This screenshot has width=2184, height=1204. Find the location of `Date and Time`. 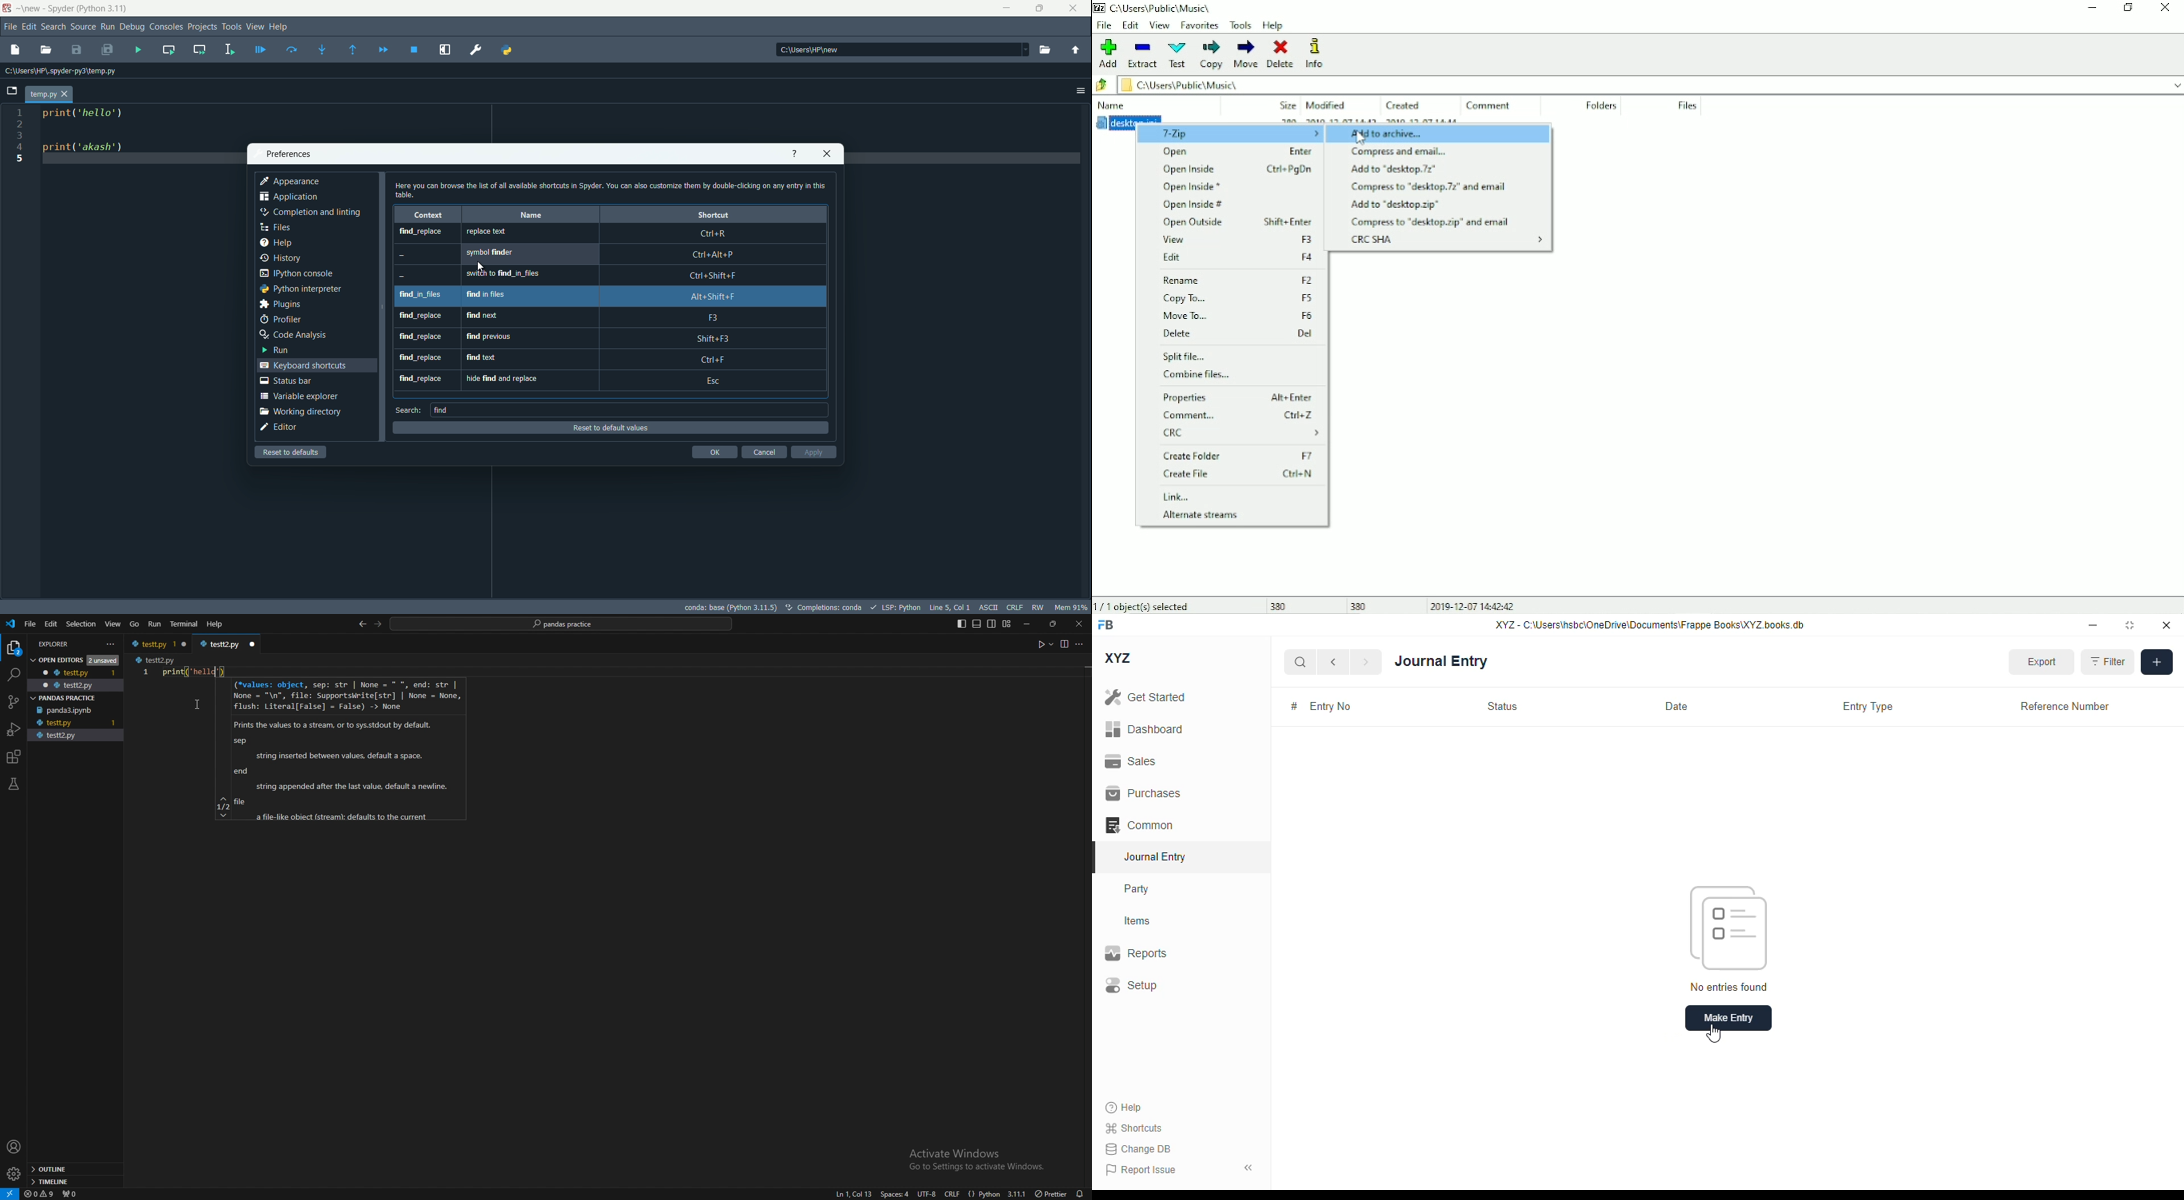

Date and Time is located at coordinates (1476, 605).